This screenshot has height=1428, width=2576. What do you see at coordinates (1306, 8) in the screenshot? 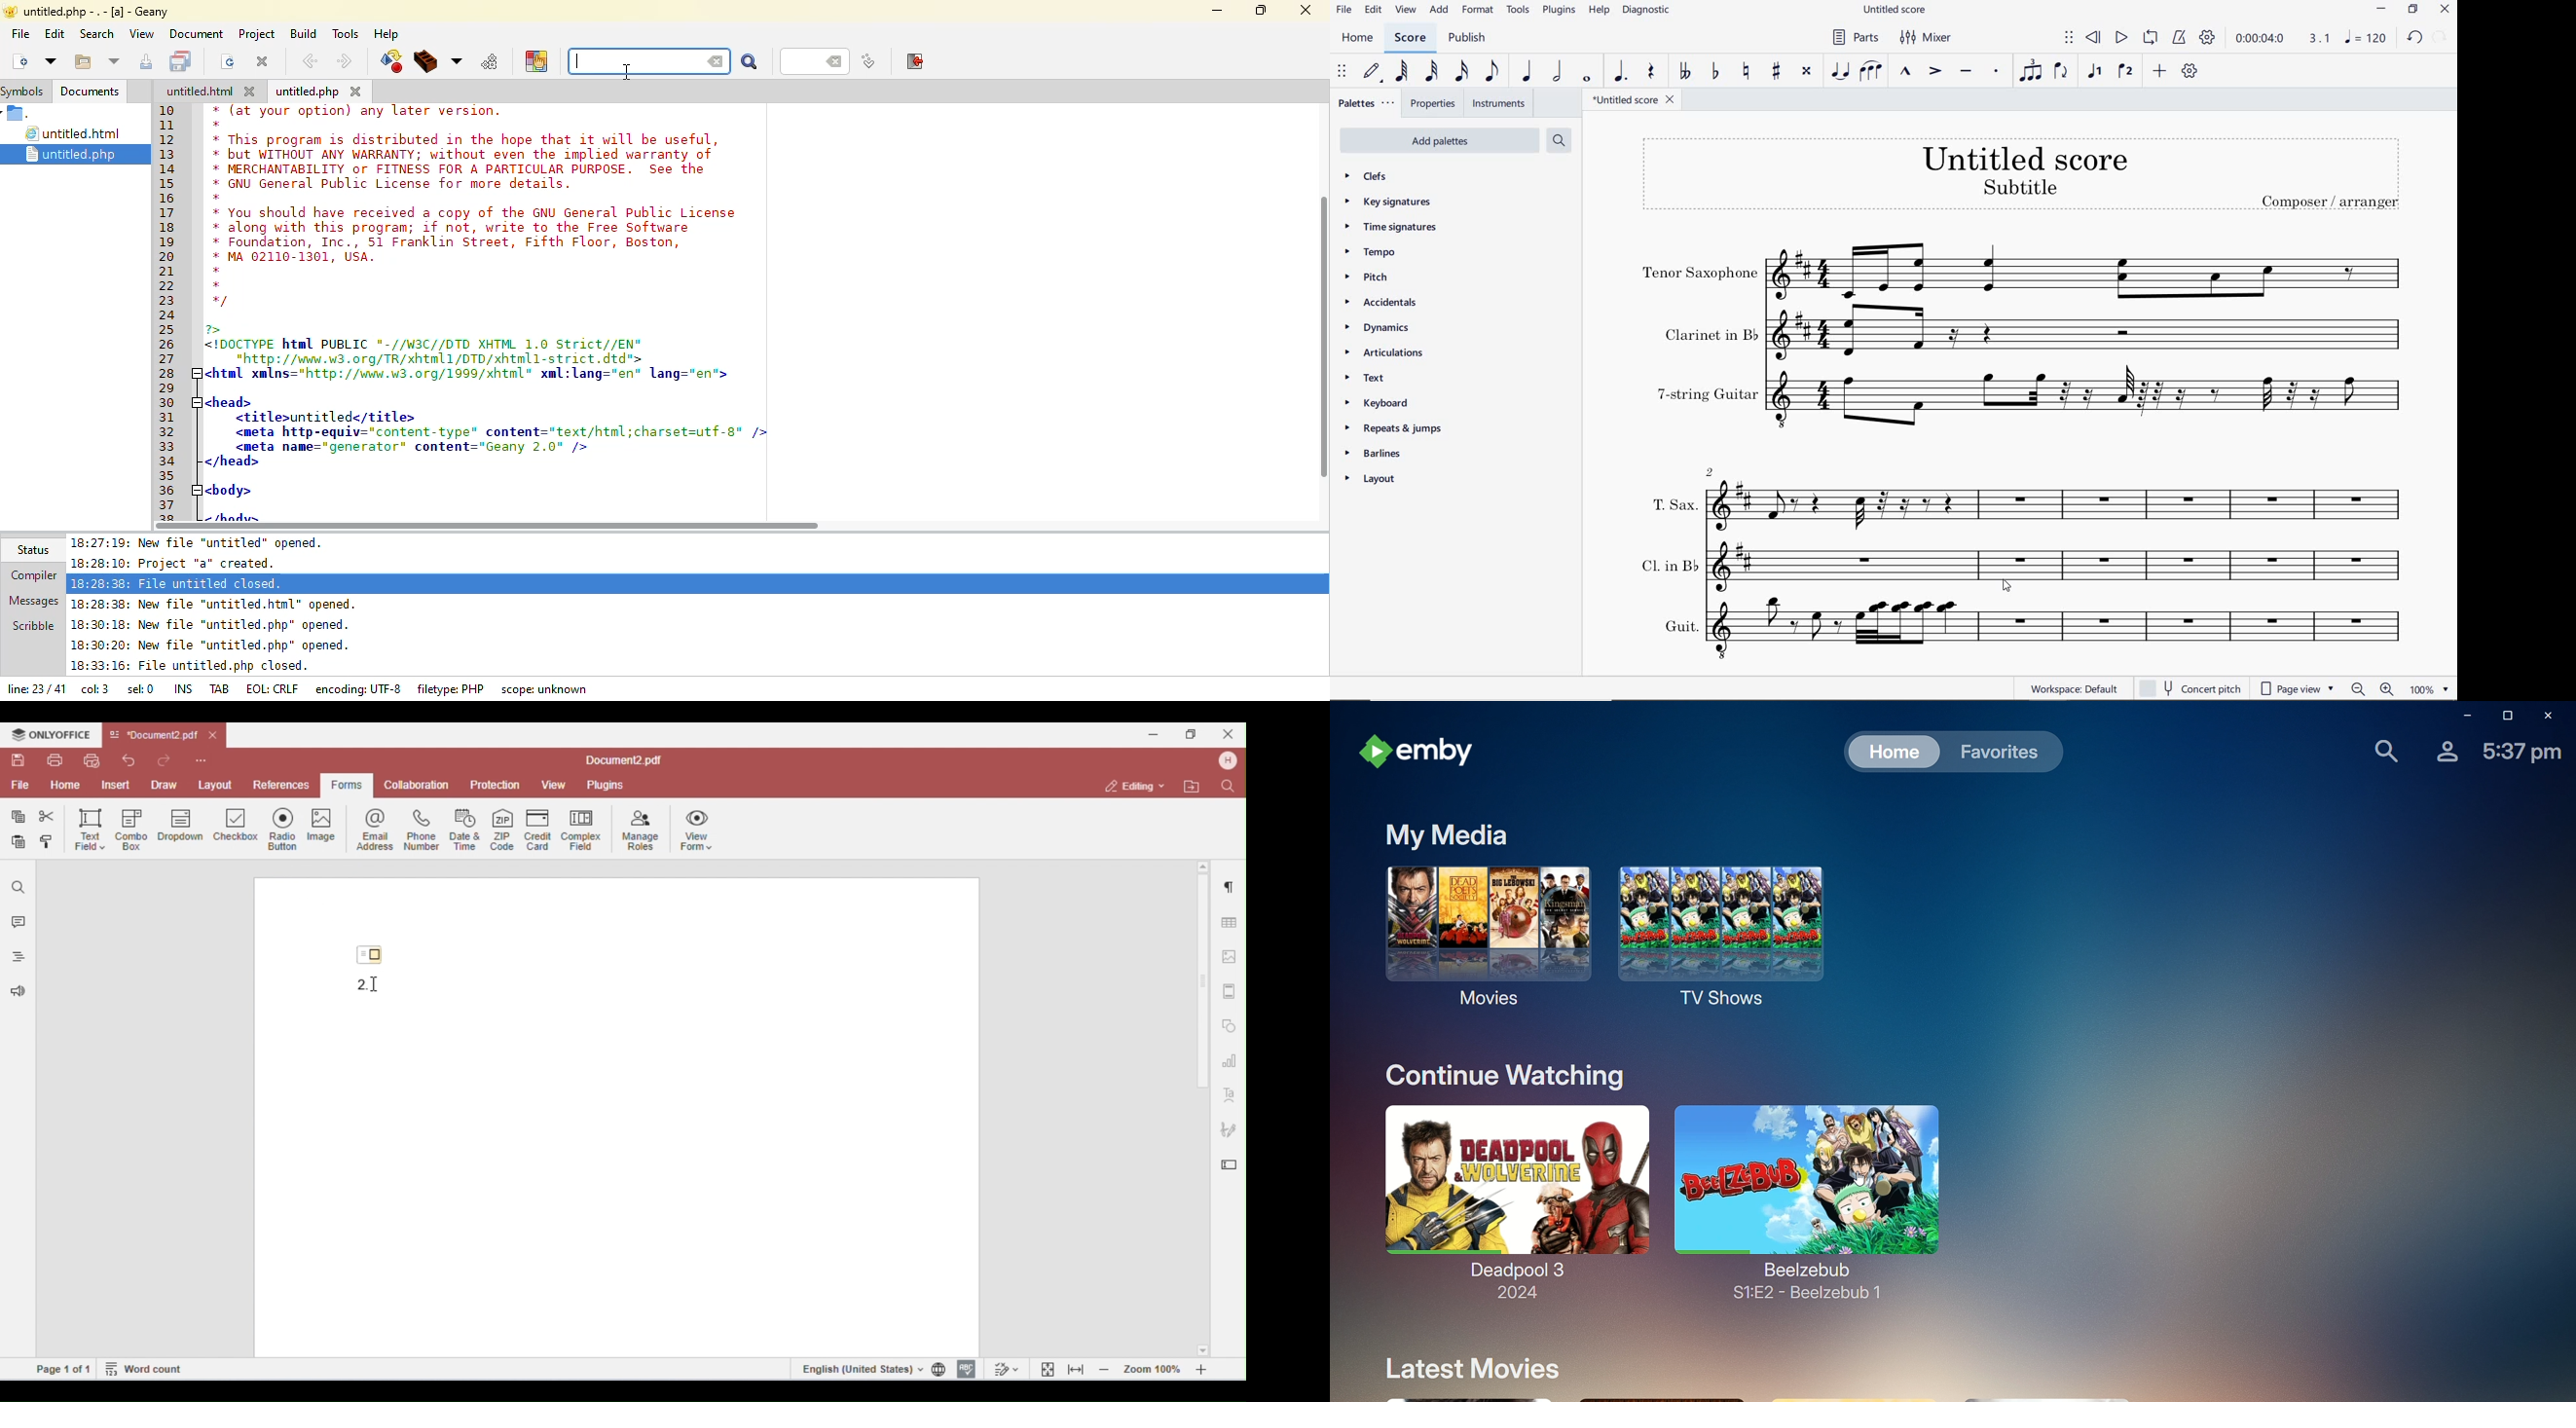
I see `close` at bounding box center [1306, 8].